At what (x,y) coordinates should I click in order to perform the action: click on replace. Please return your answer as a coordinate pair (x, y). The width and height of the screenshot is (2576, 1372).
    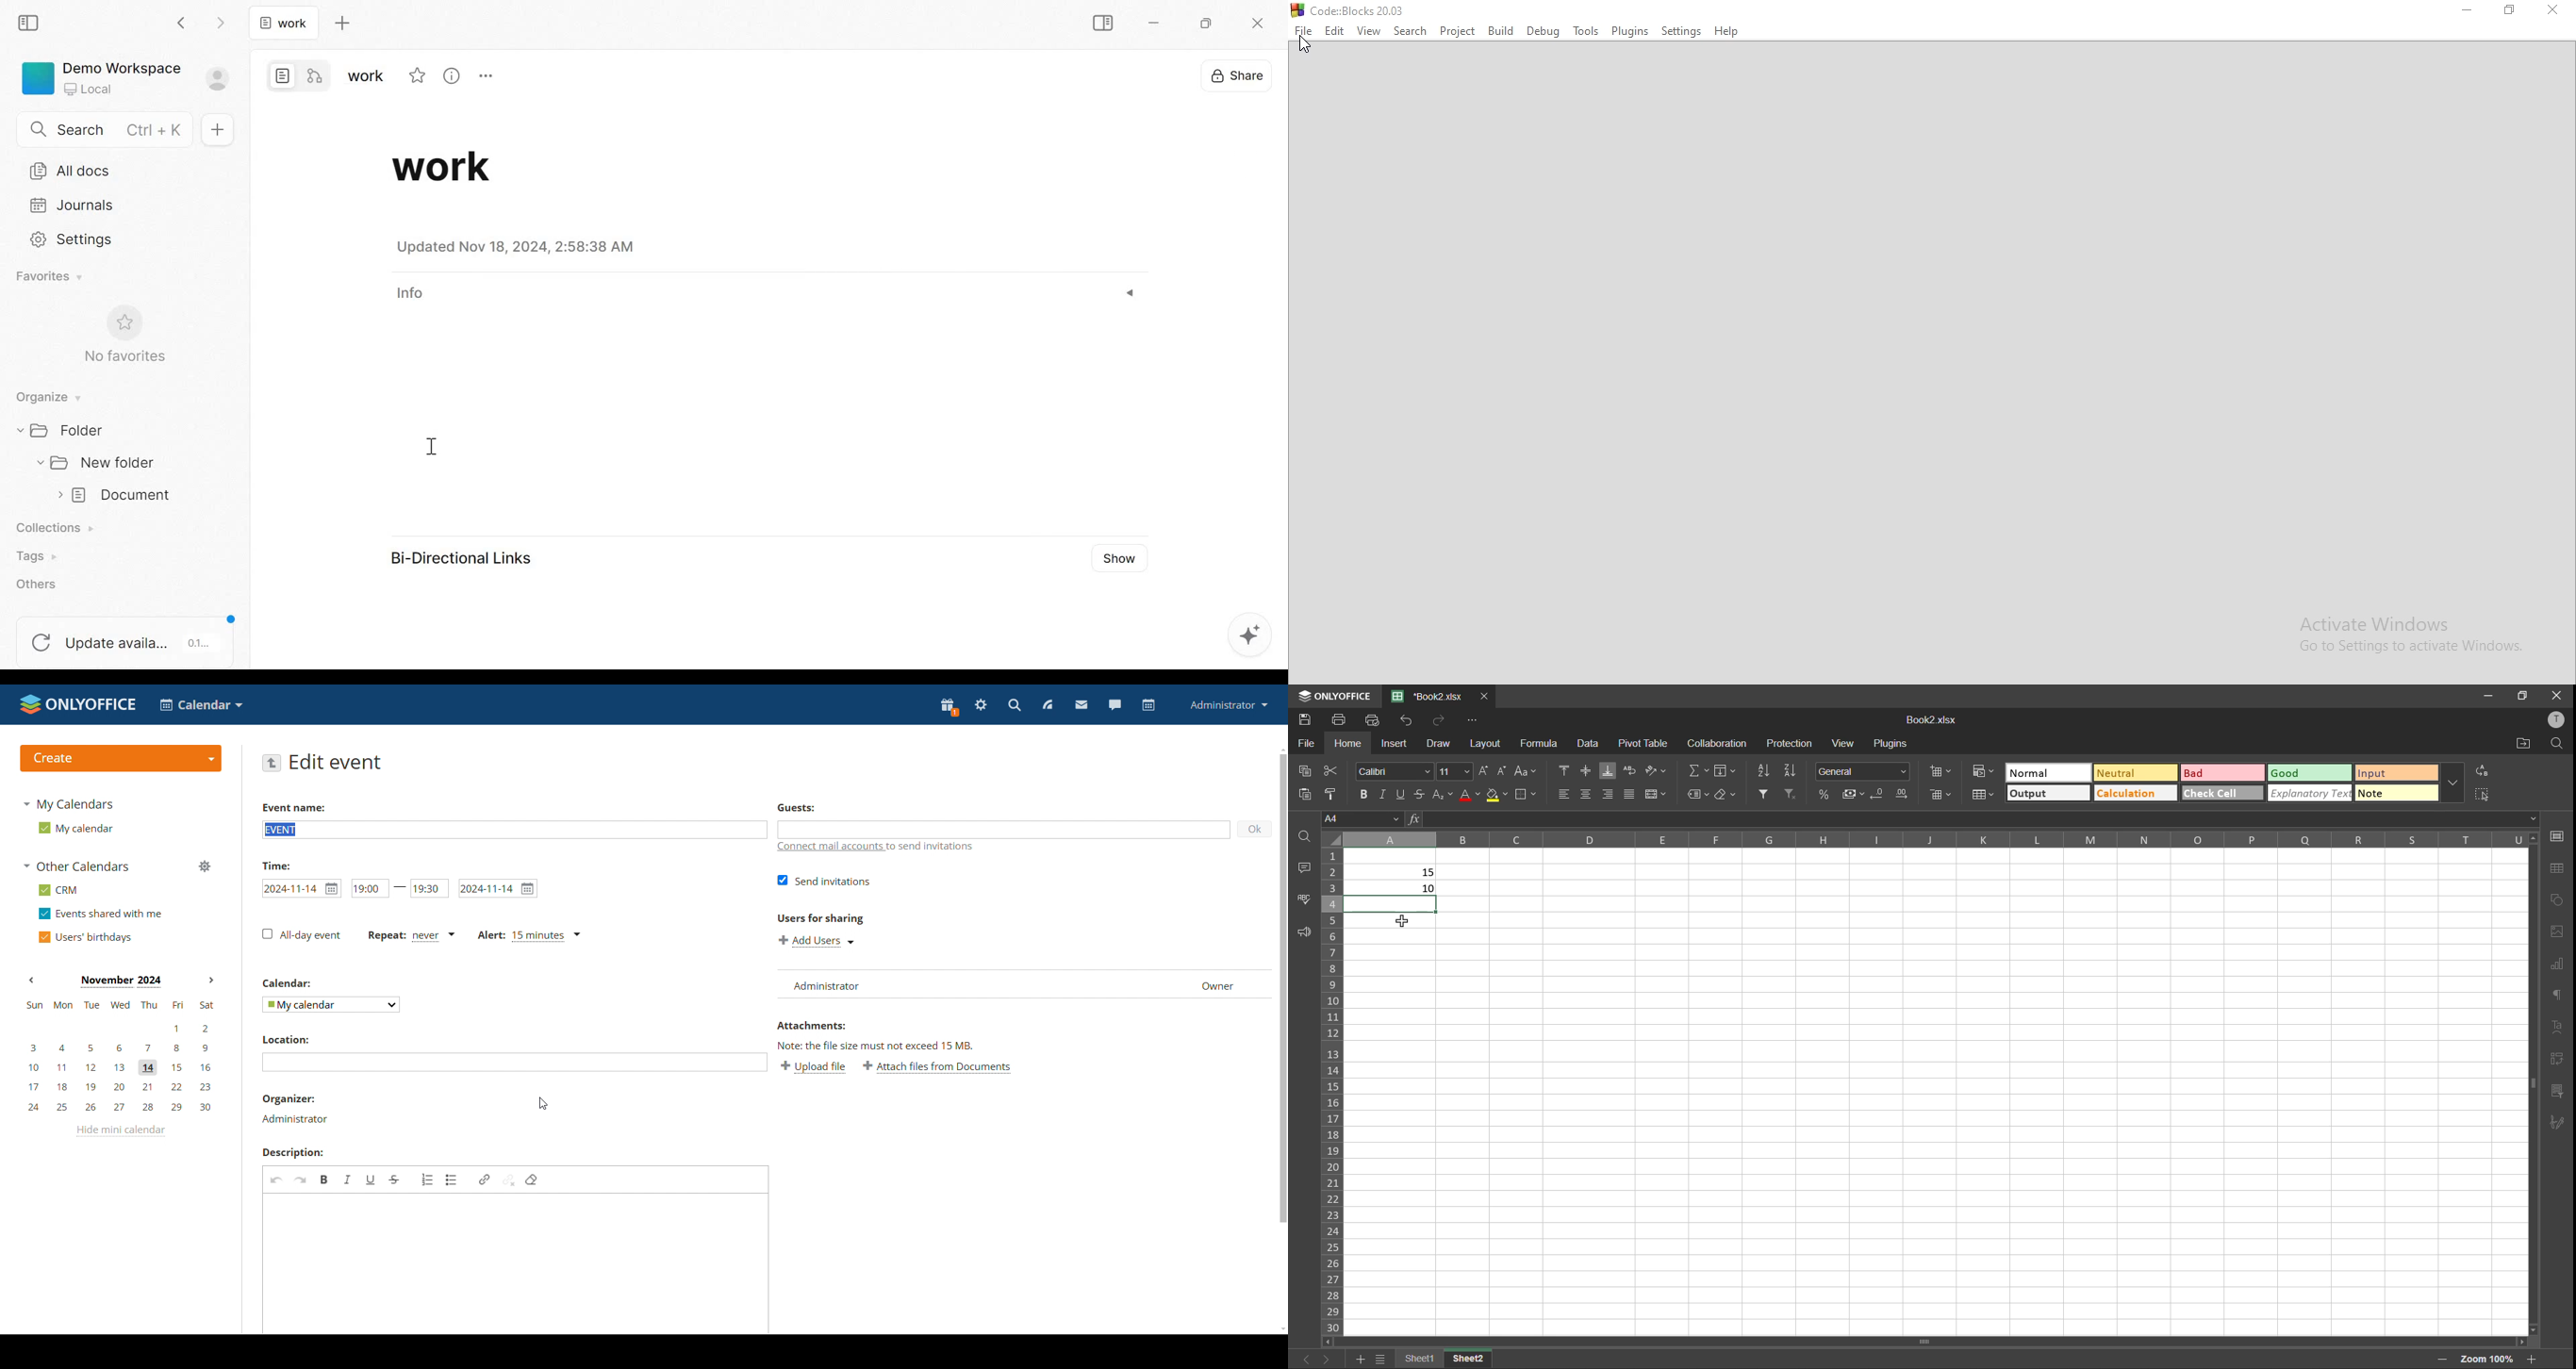
    Looking at the image, I should click on (2483, 770).